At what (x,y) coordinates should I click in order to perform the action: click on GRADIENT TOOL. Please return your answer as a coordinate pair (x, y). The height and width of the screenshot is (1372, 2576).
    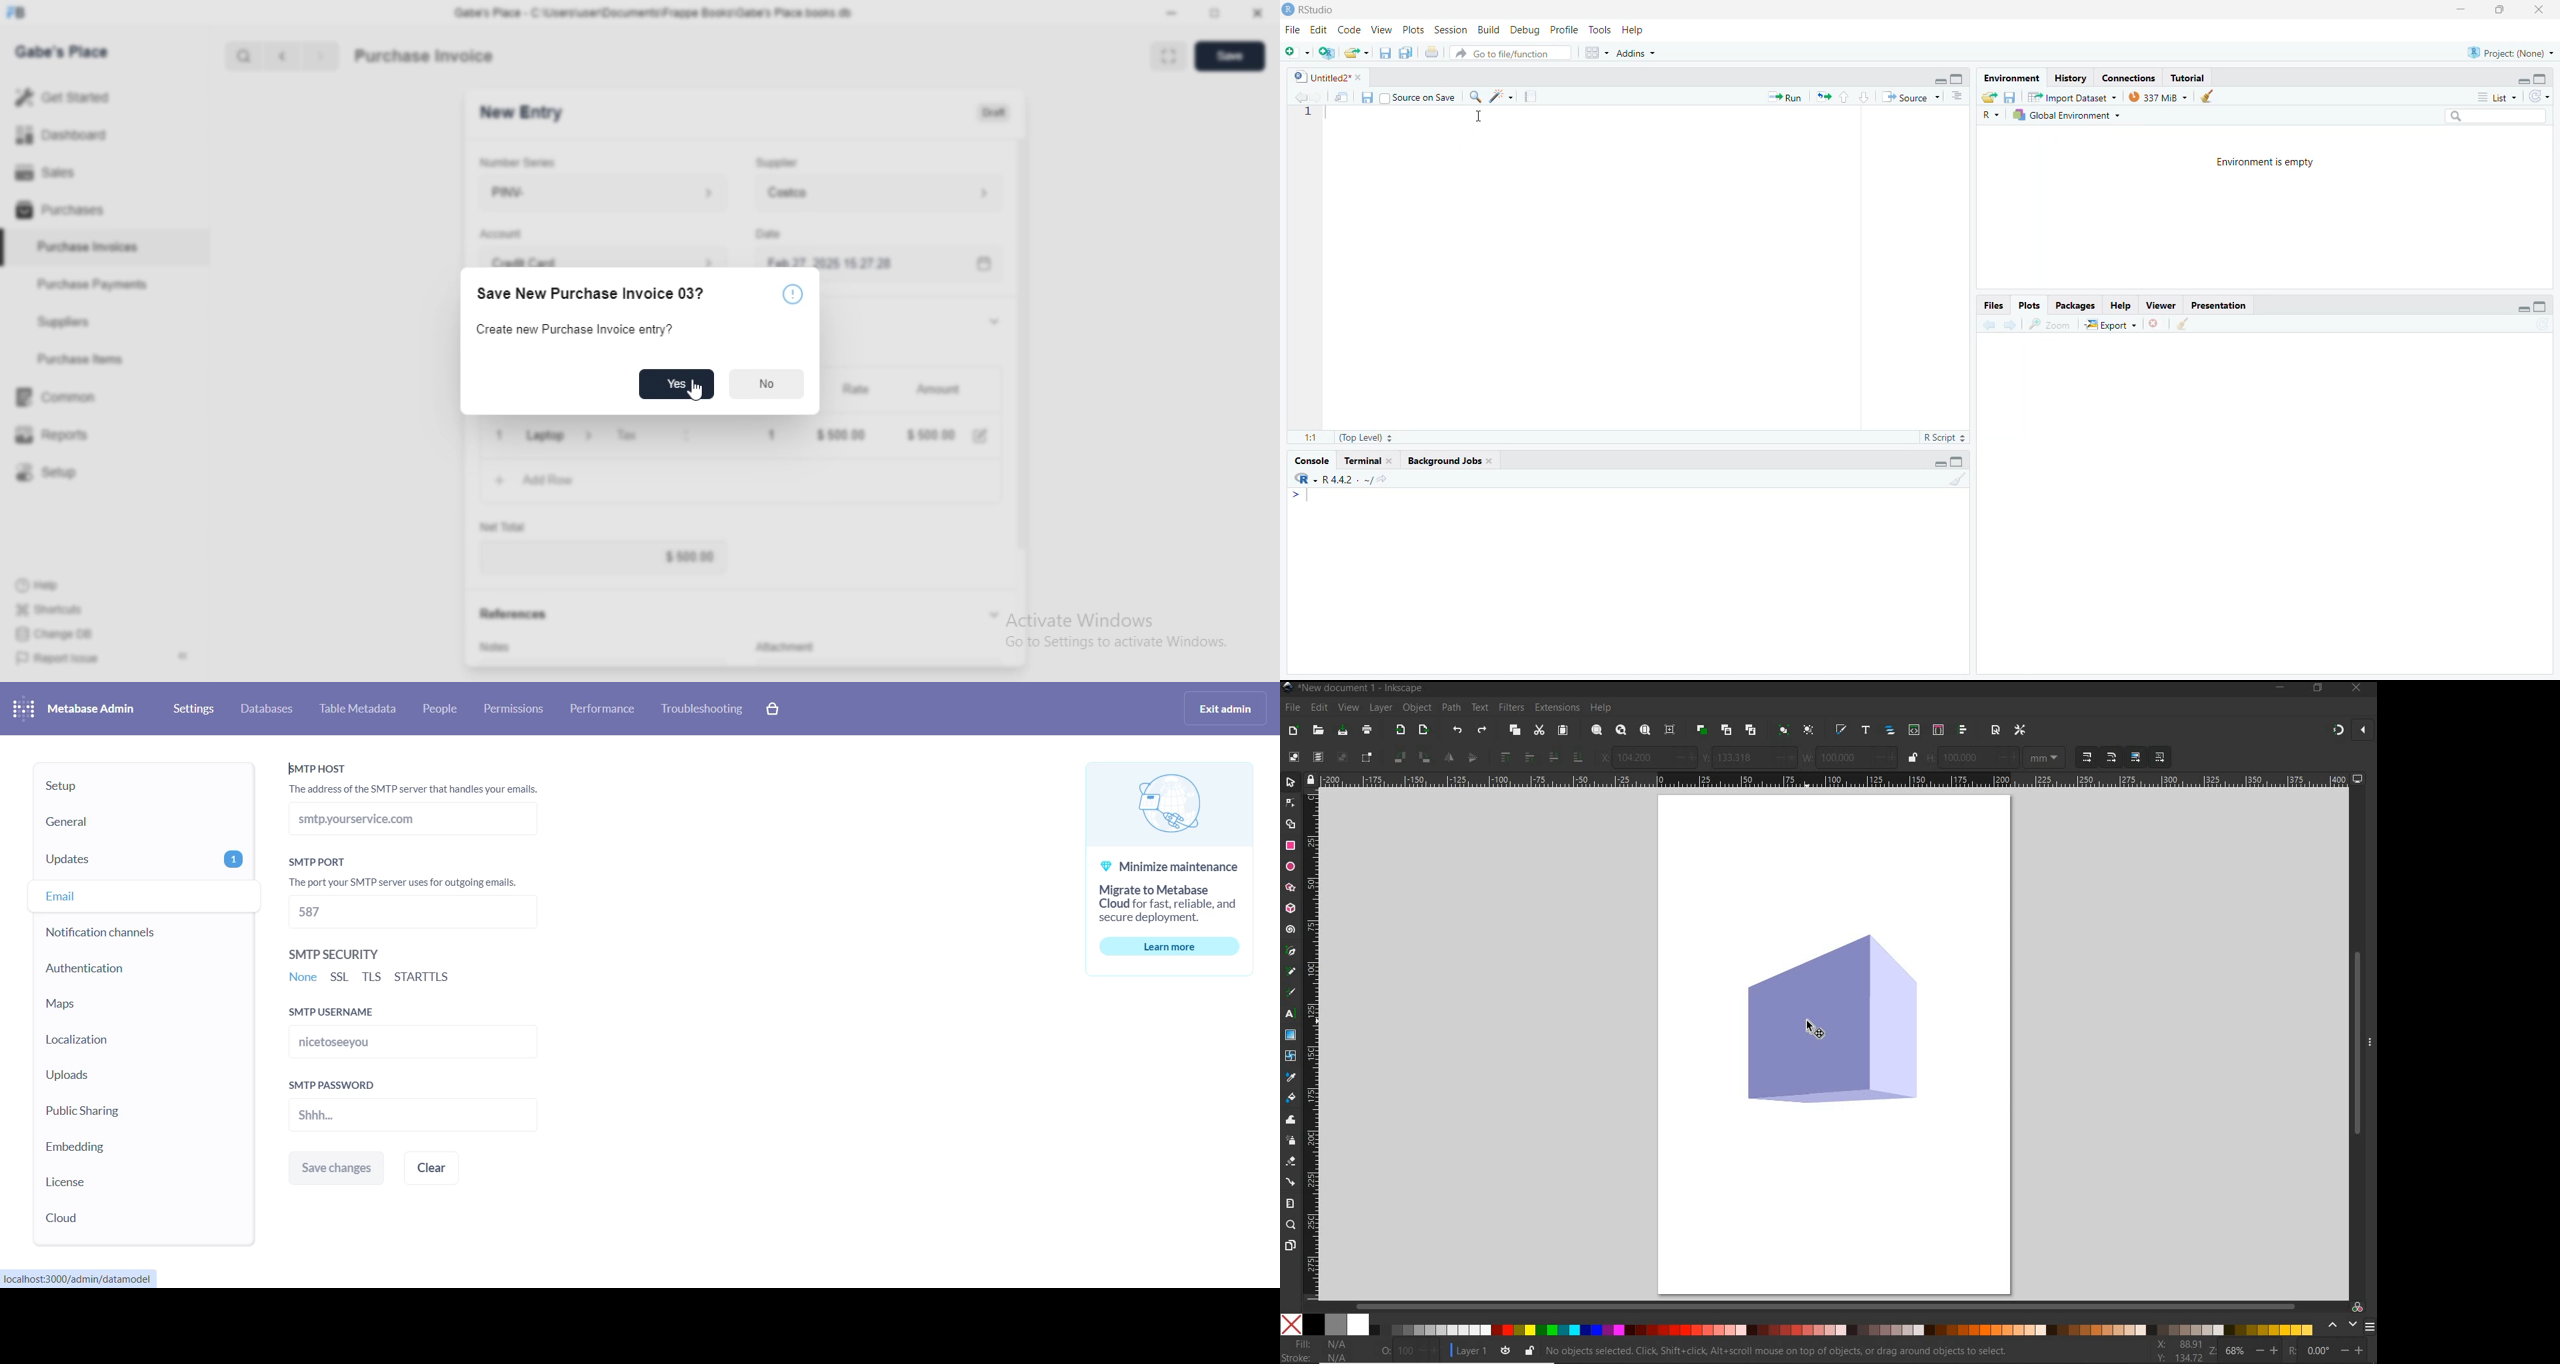
    Looking at the image, I should click on (1291, 1036).